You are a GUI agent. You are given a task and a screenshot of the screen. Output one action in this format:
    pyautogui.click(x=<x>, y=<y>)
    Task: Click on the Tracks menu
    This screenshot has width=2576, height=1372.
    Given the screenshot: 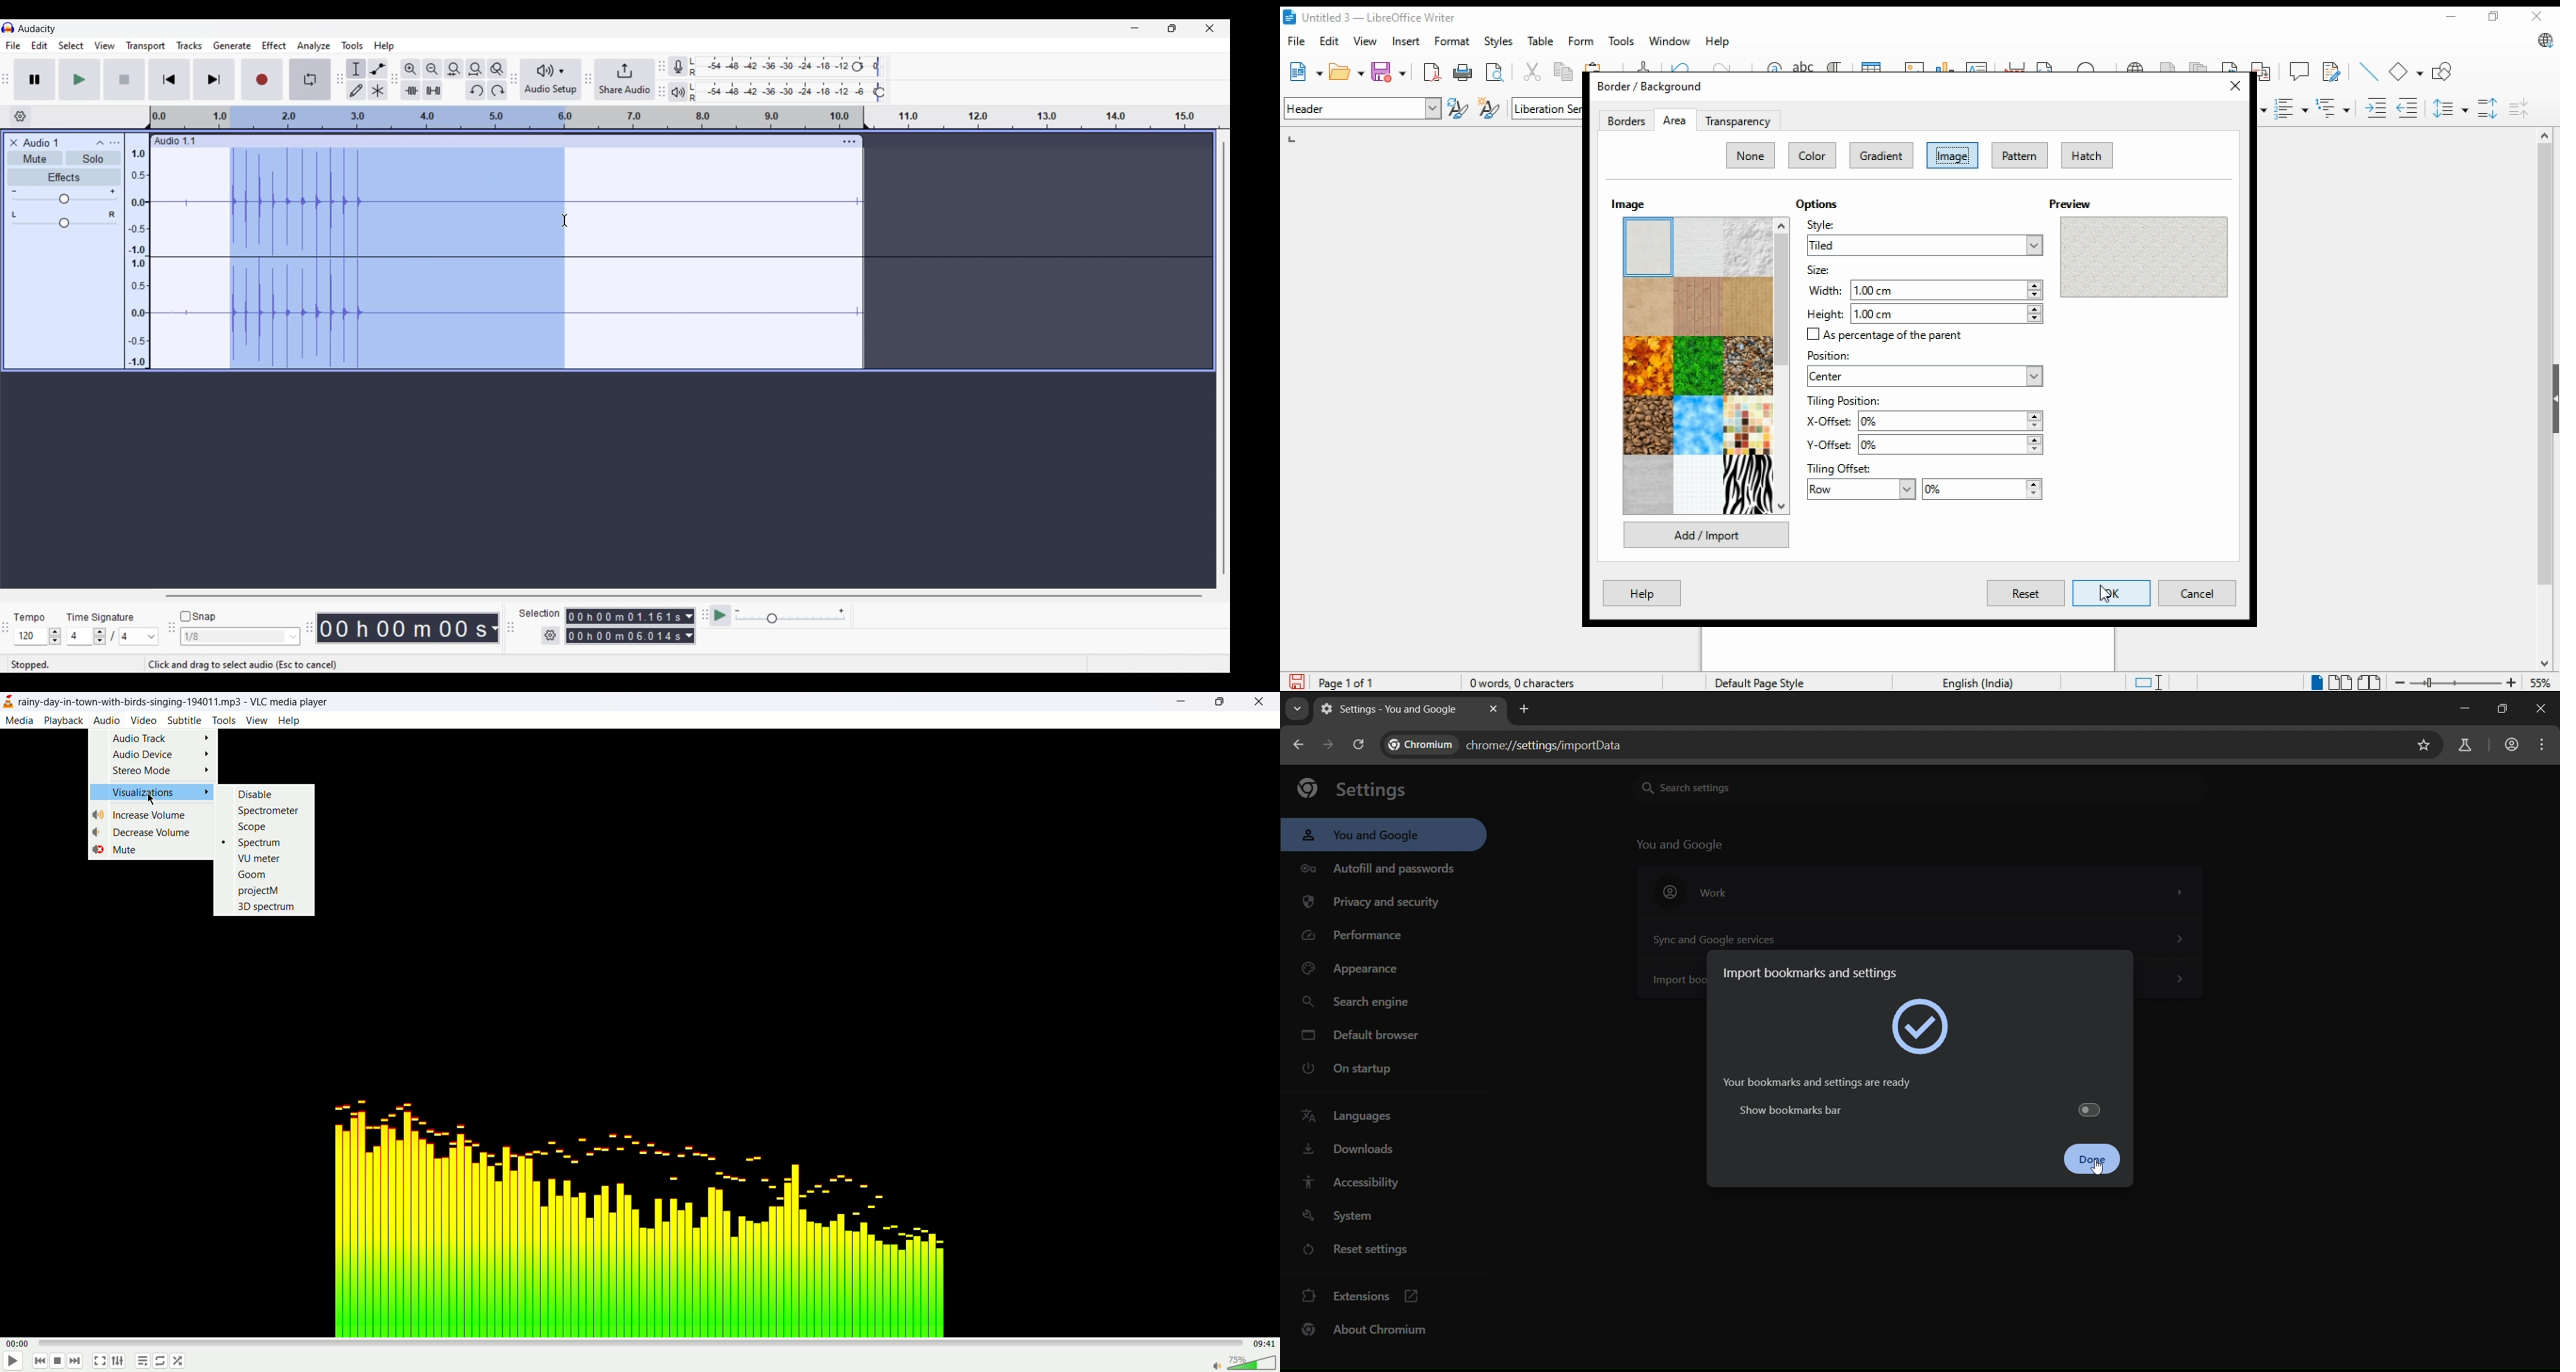 What is the action you would take?
    pyautogui.click(x=190, y=45)
    